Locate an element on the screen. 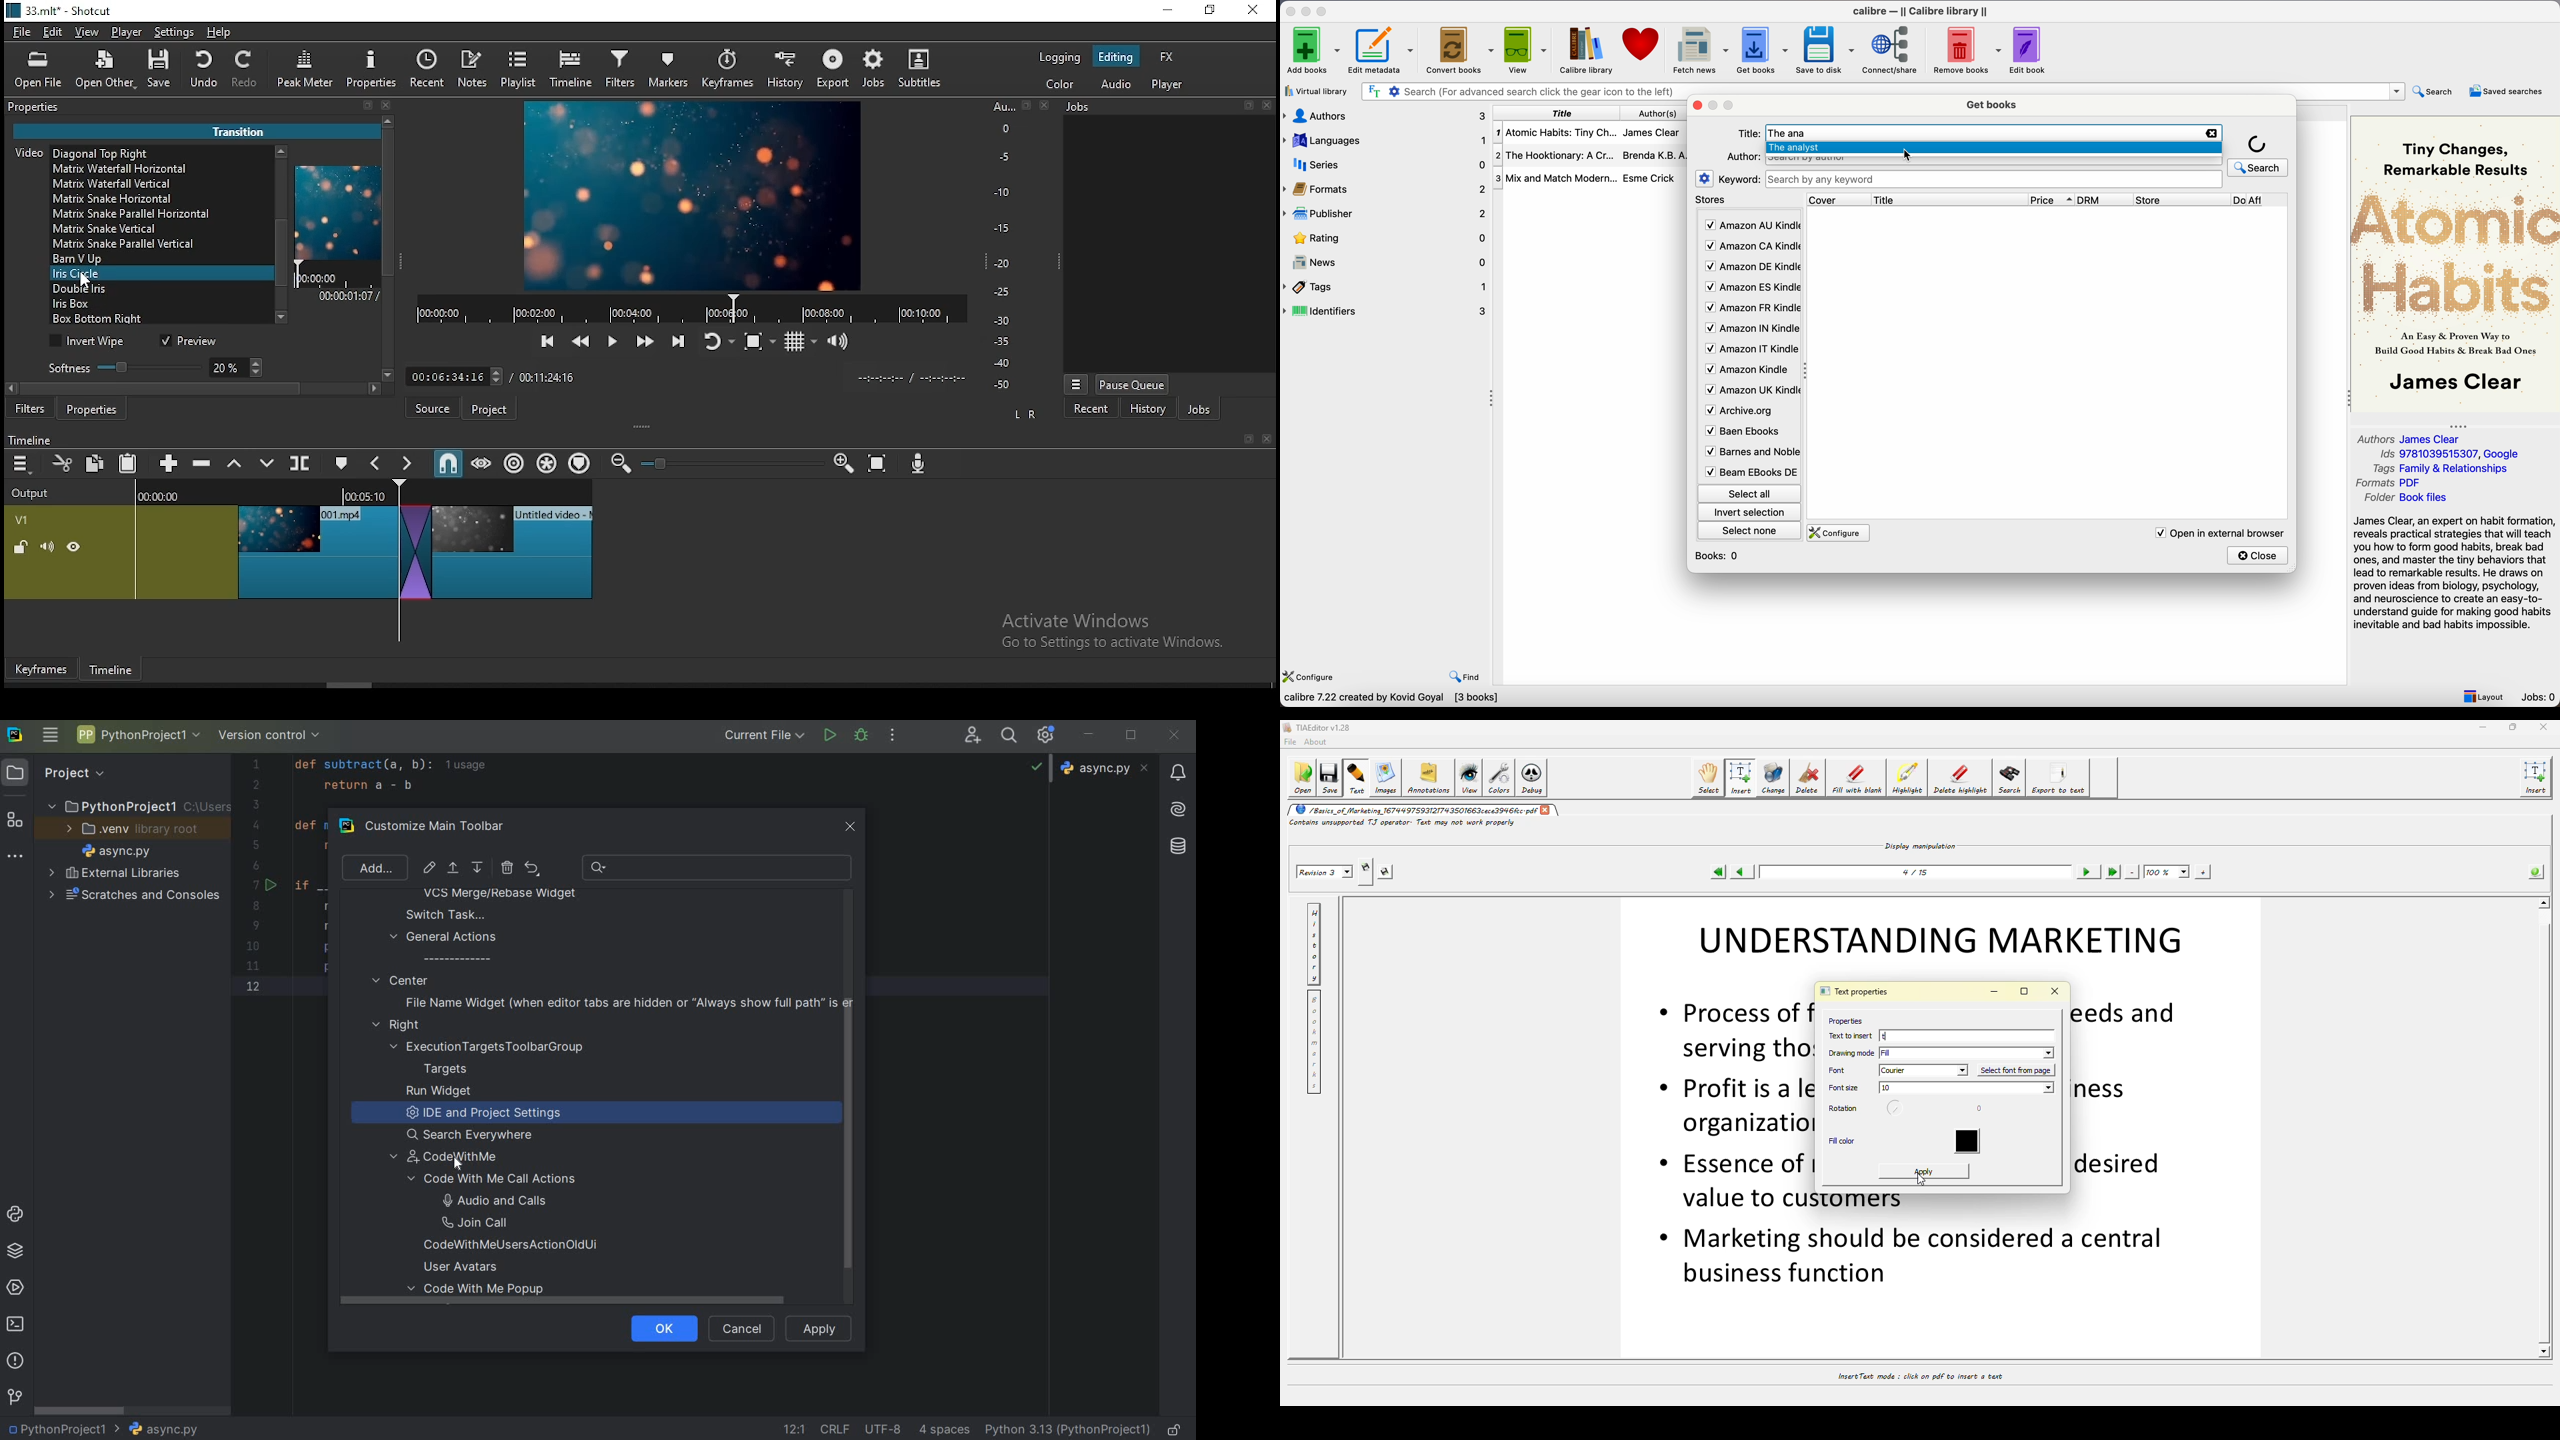 This screenshot has height=1456, width=2576.  is located at coordinates (1247, 440).